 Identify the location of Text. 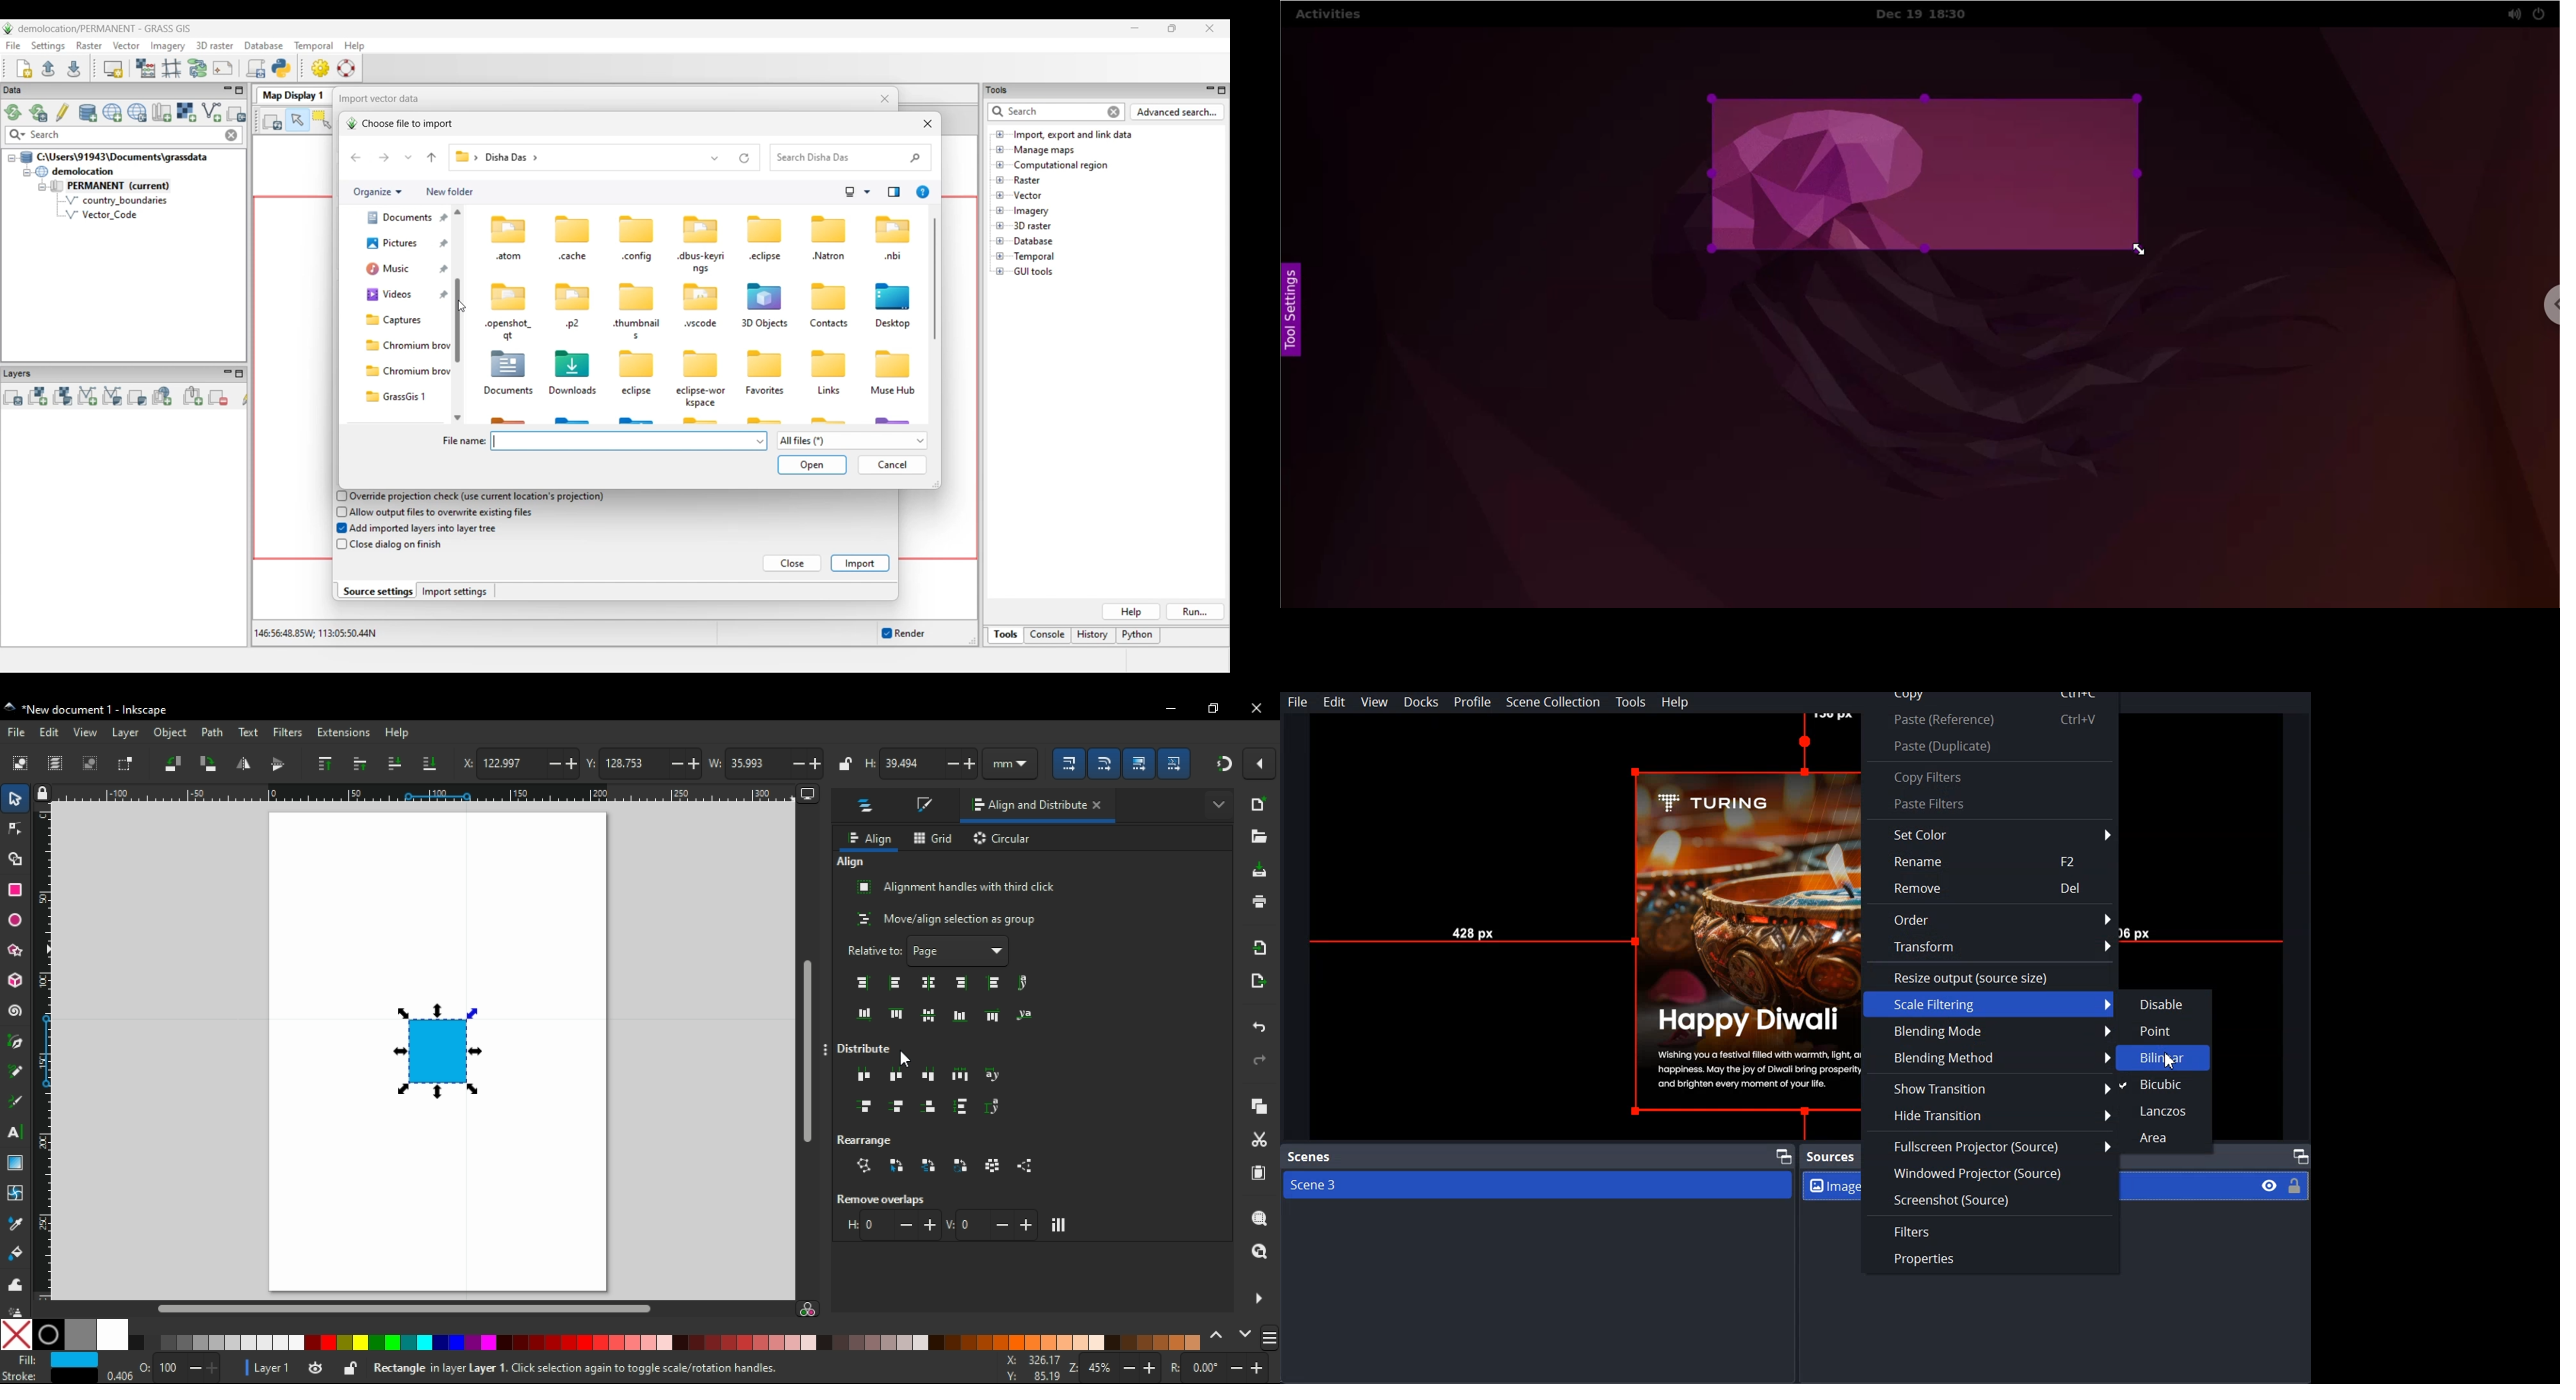
(1310, 1157).